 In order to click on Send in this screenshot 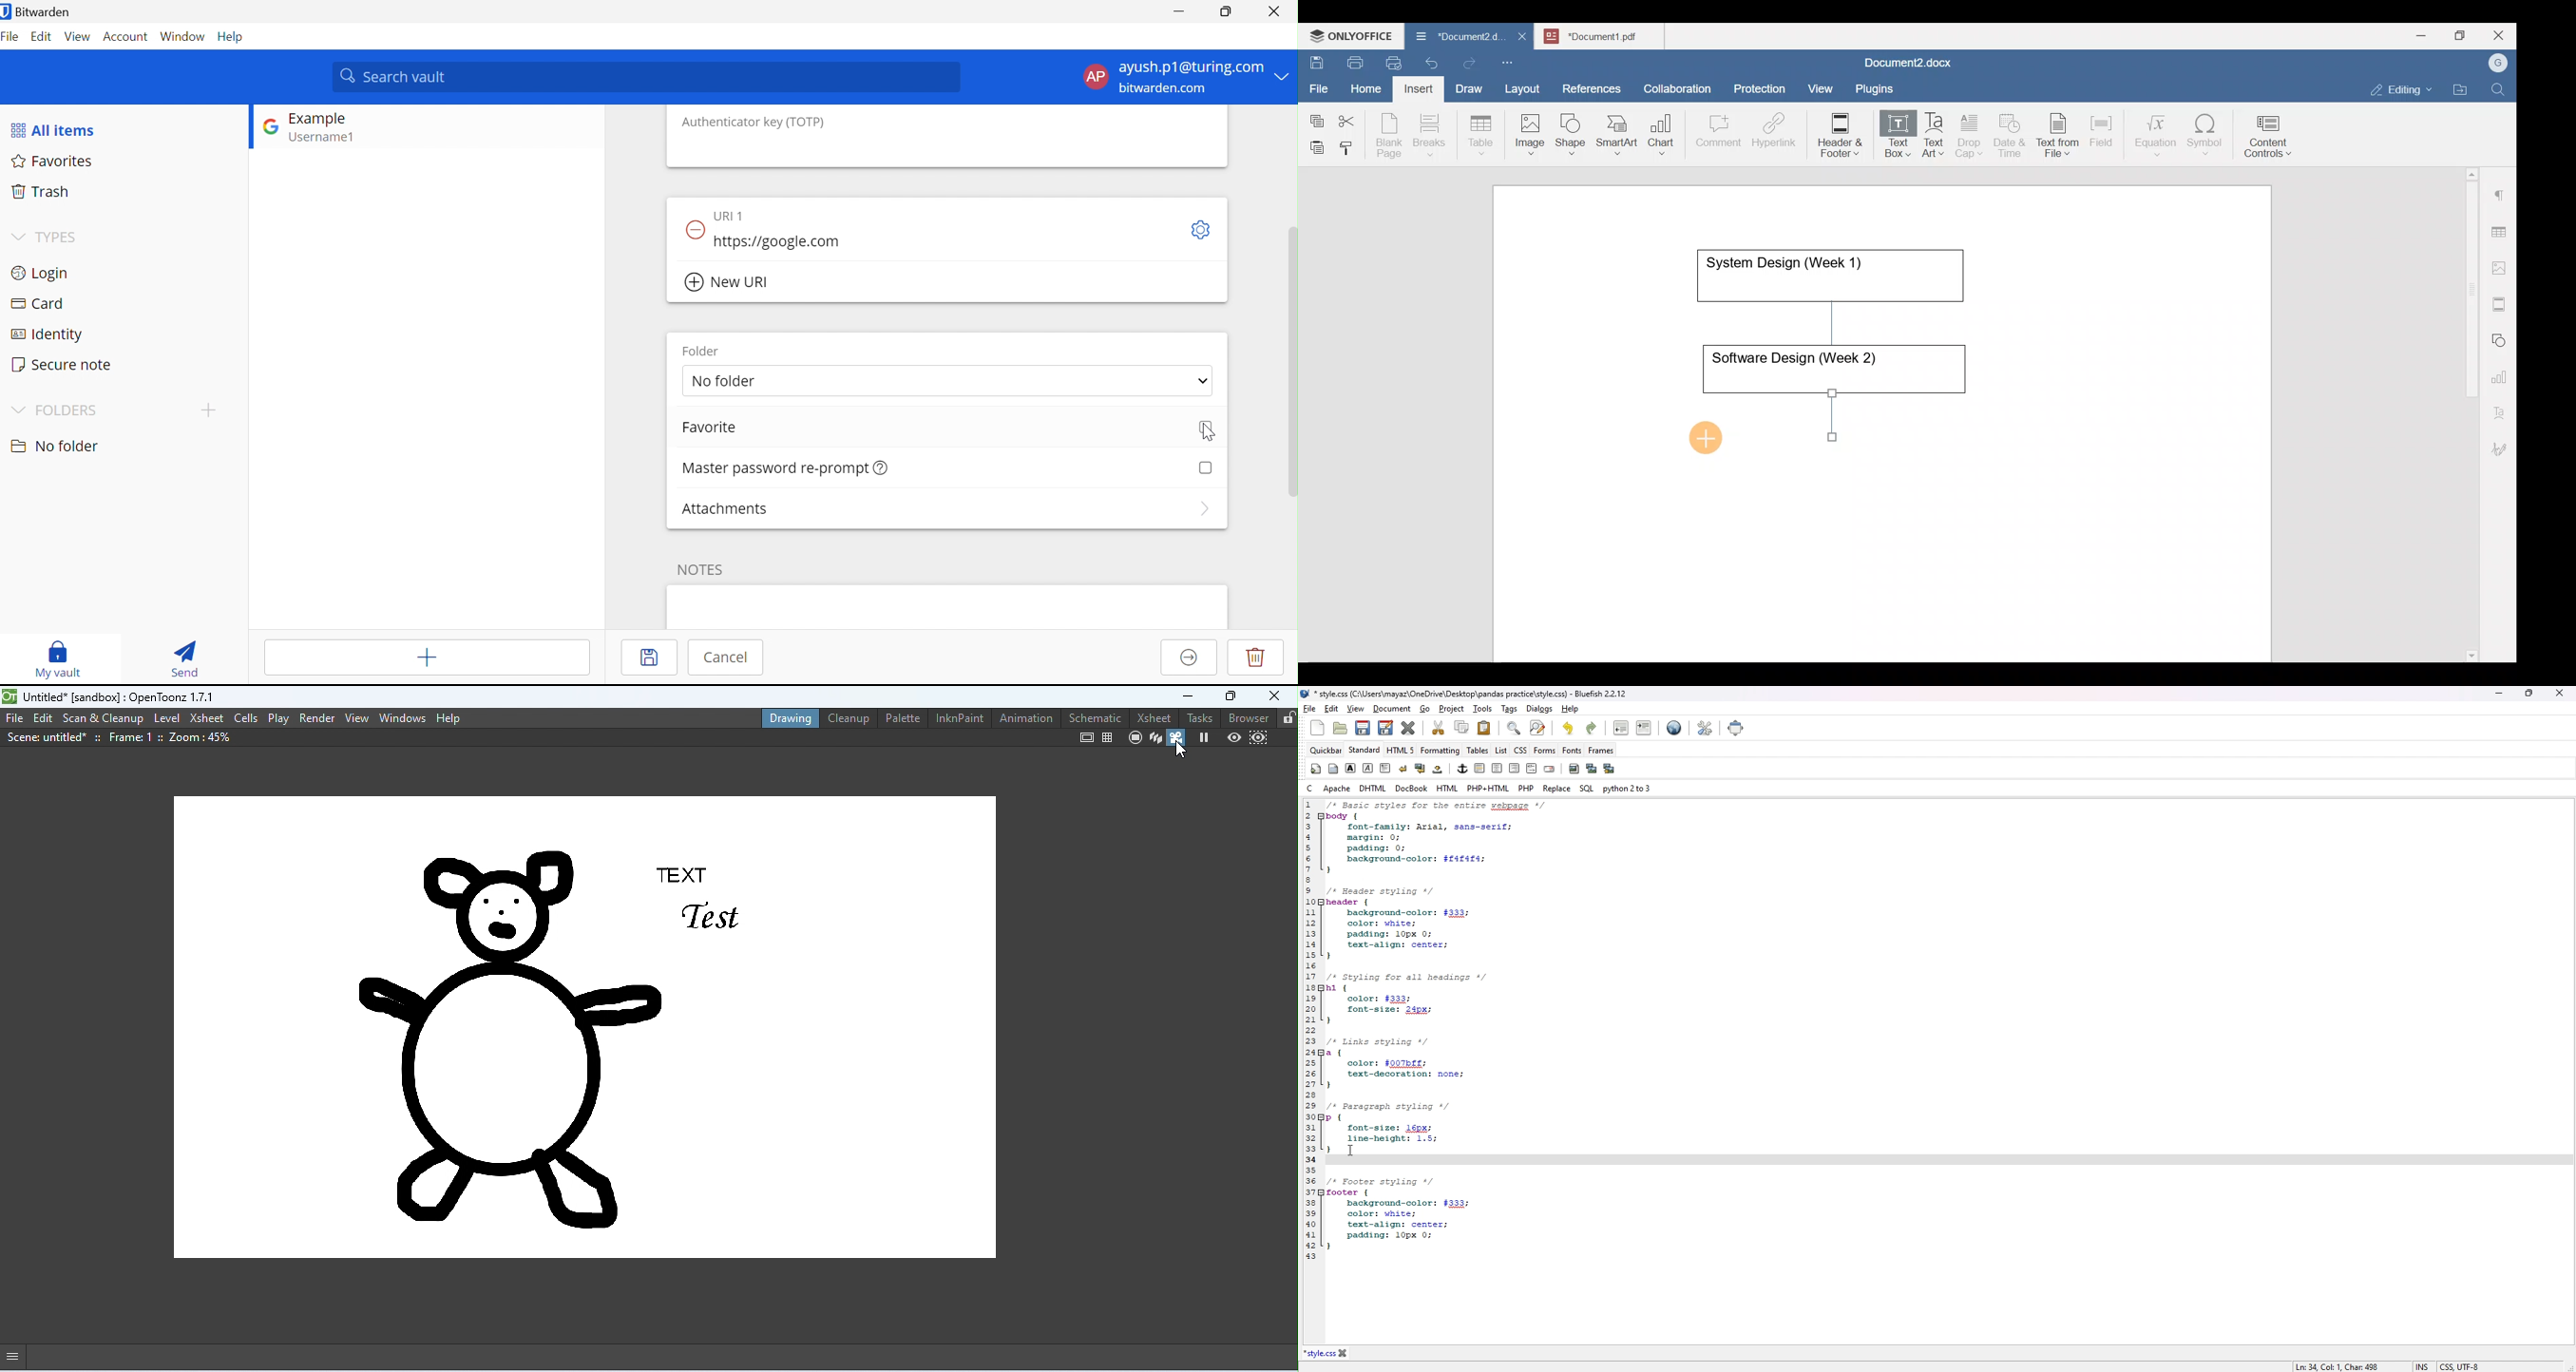, I will do `click(181, 658)`.